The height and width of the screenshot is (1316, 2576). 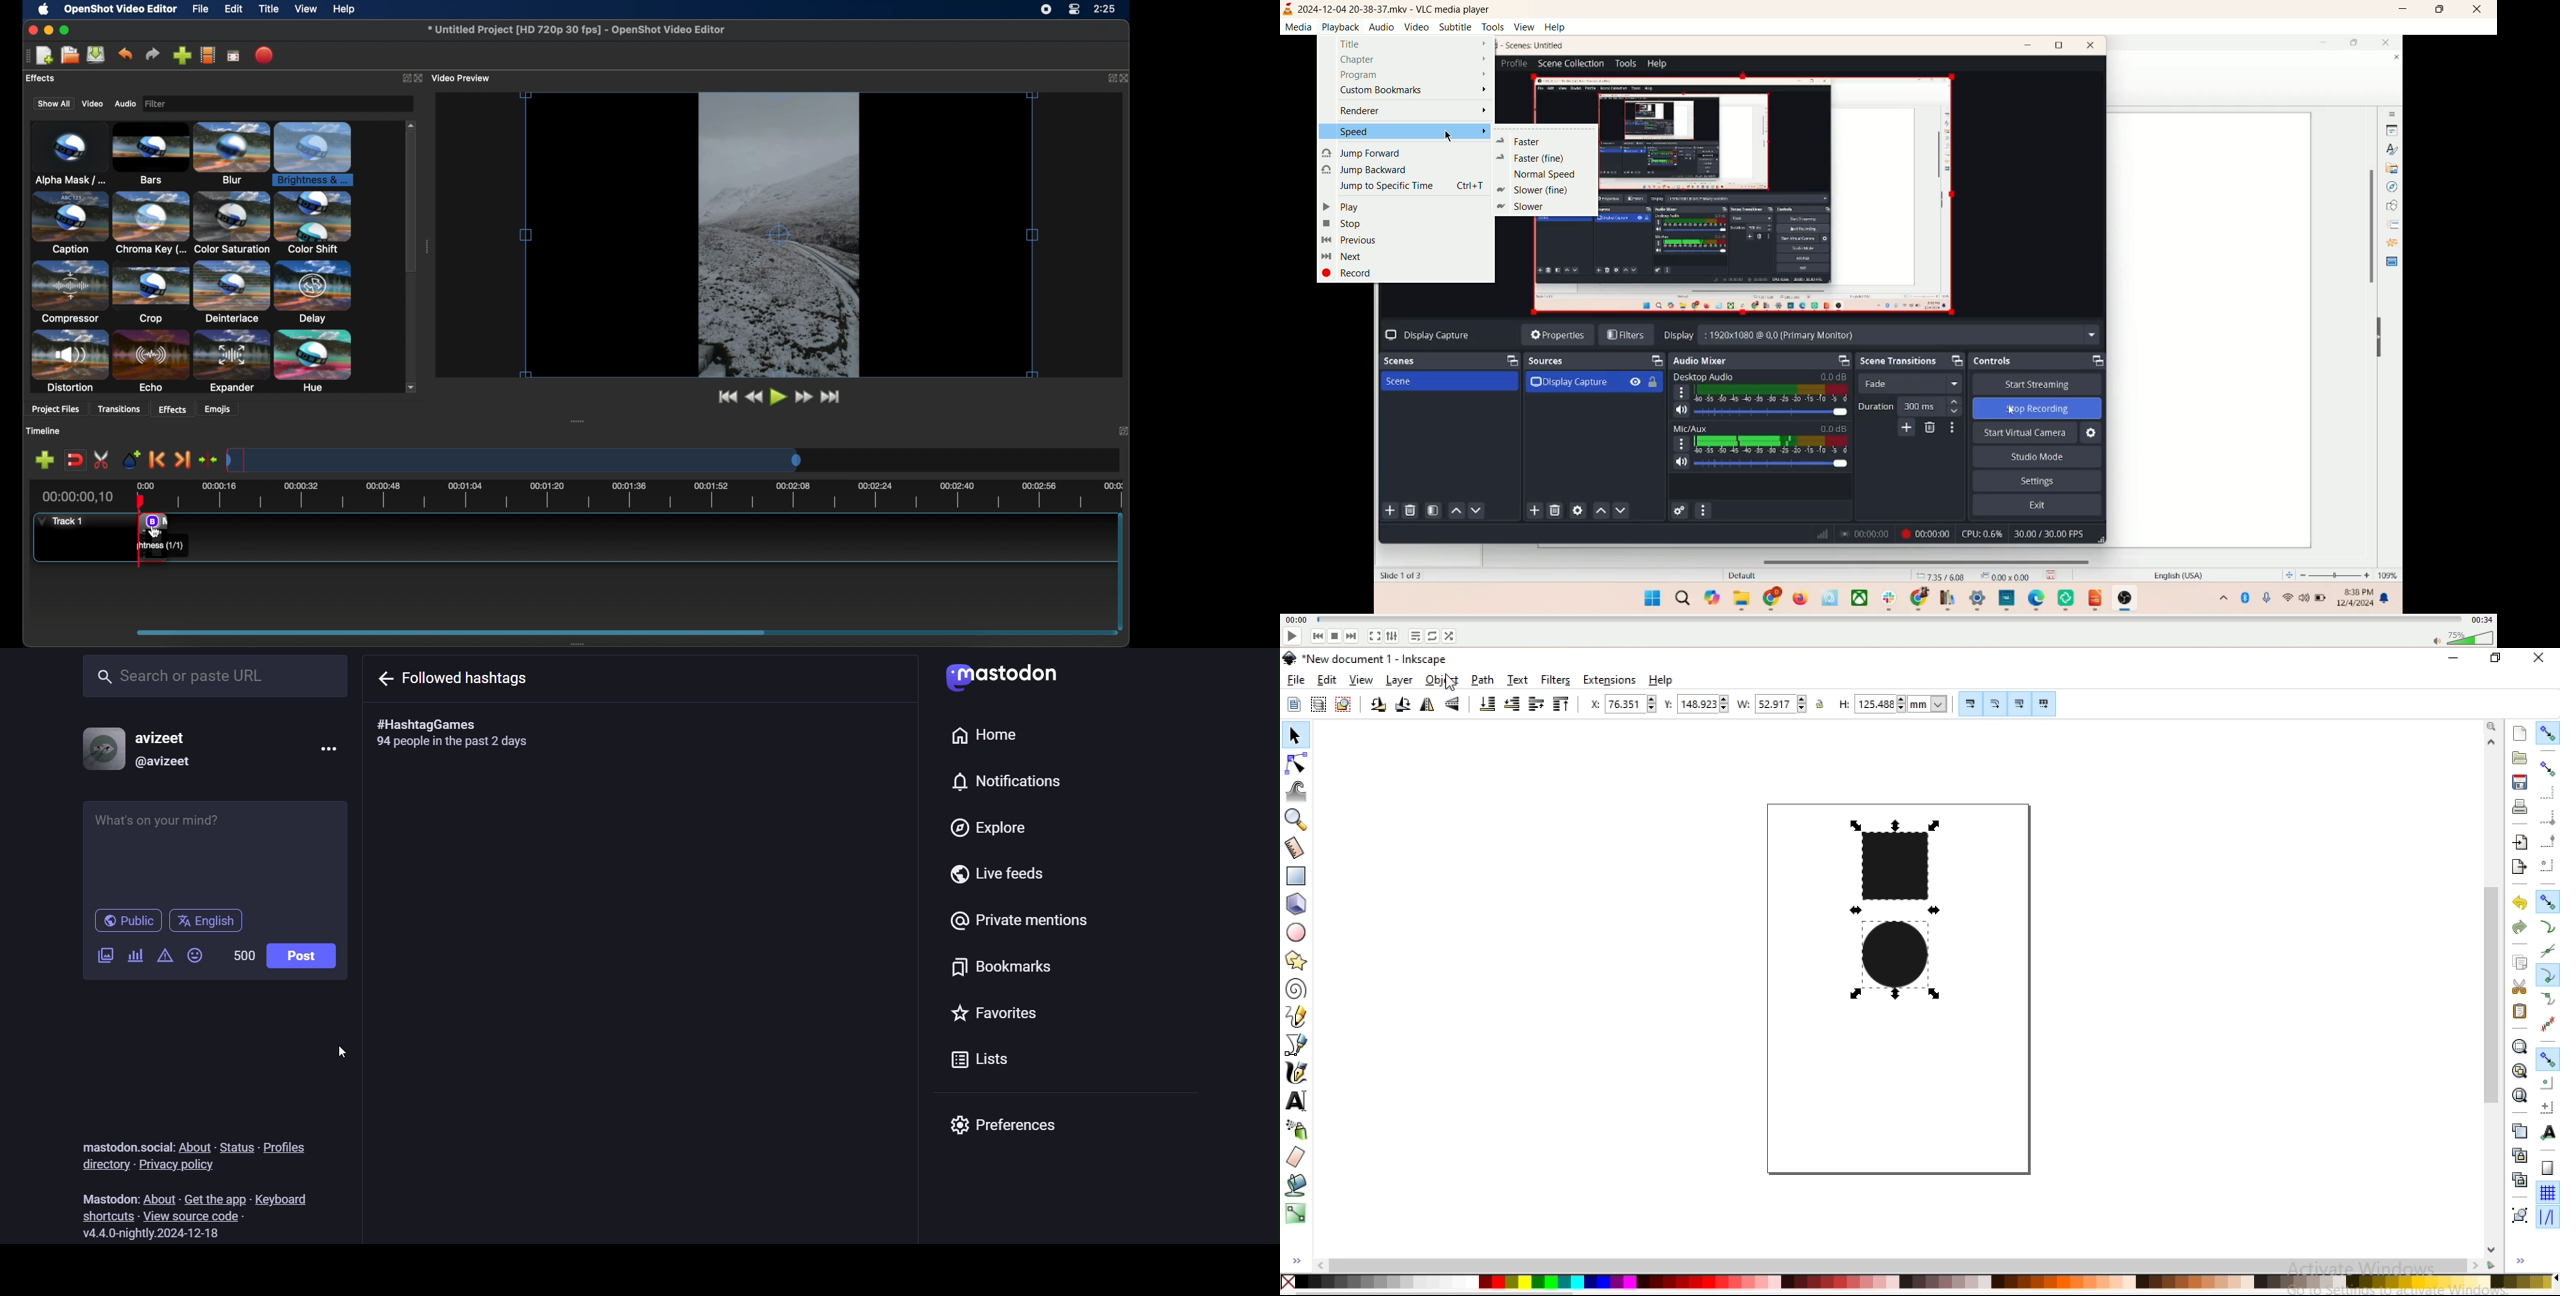 I want to click on play/pause, so click(x=1293, y=638).